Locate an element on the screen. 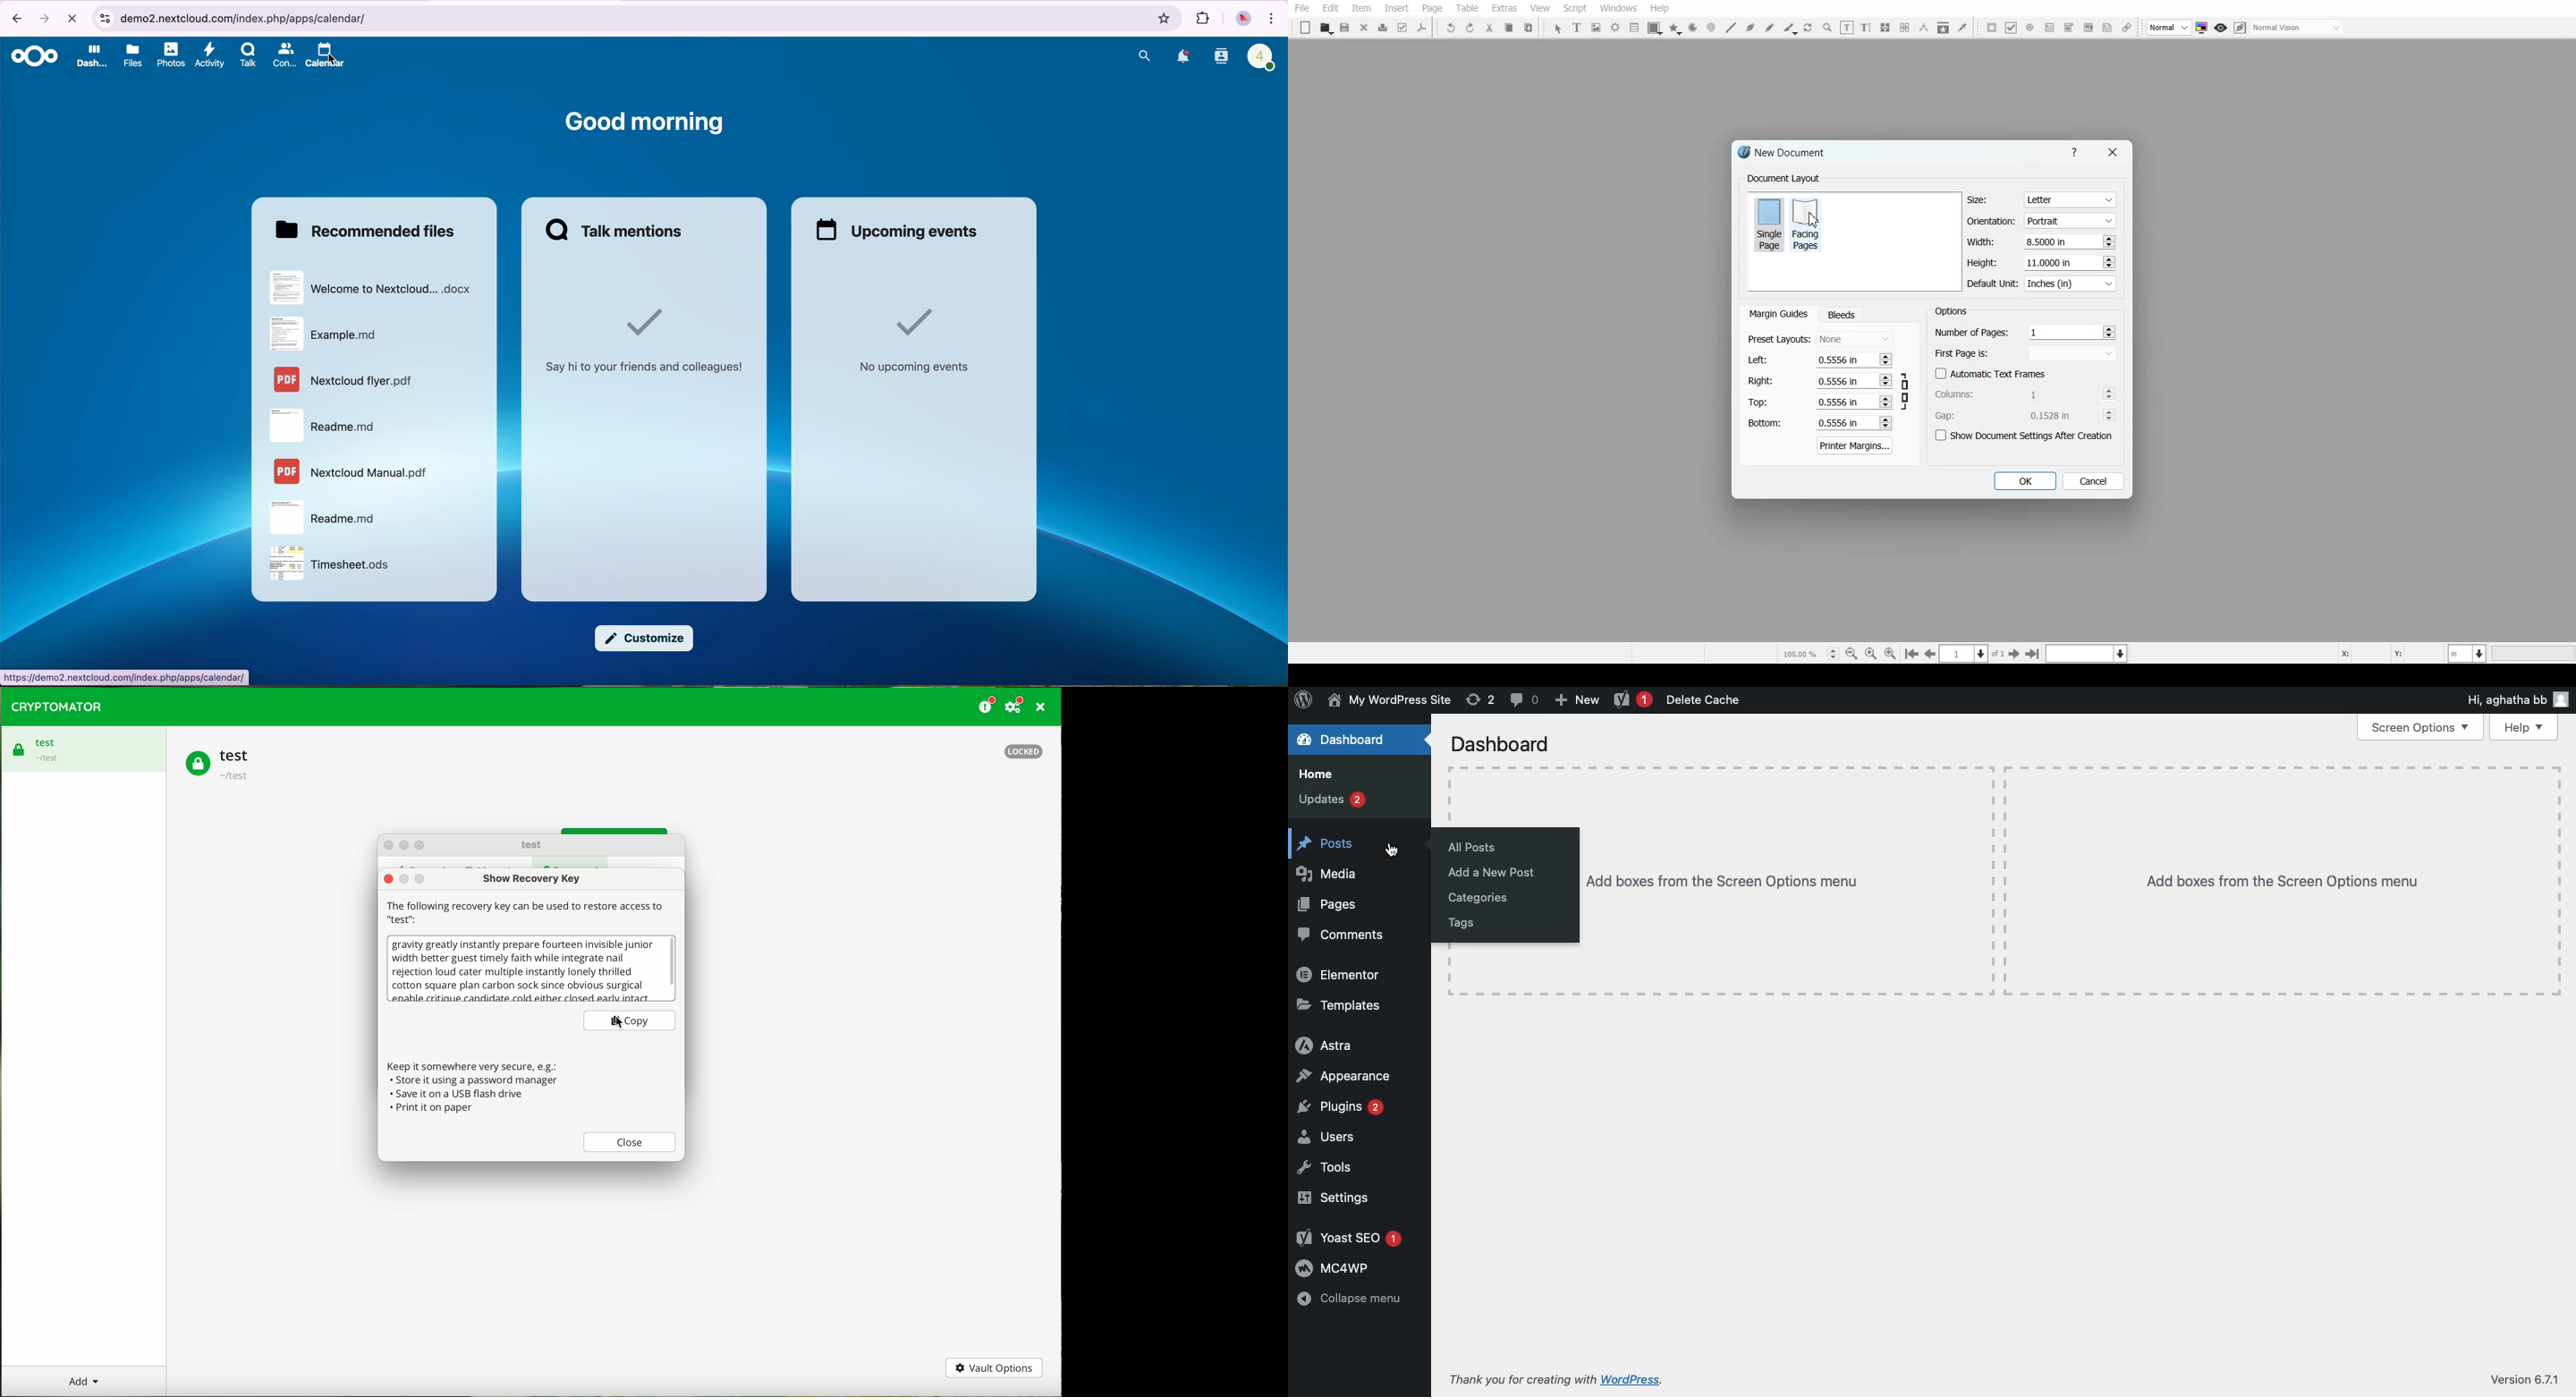 The image size is (2576, 1400). Nextcloud logo is located at coordinates (34, 57).